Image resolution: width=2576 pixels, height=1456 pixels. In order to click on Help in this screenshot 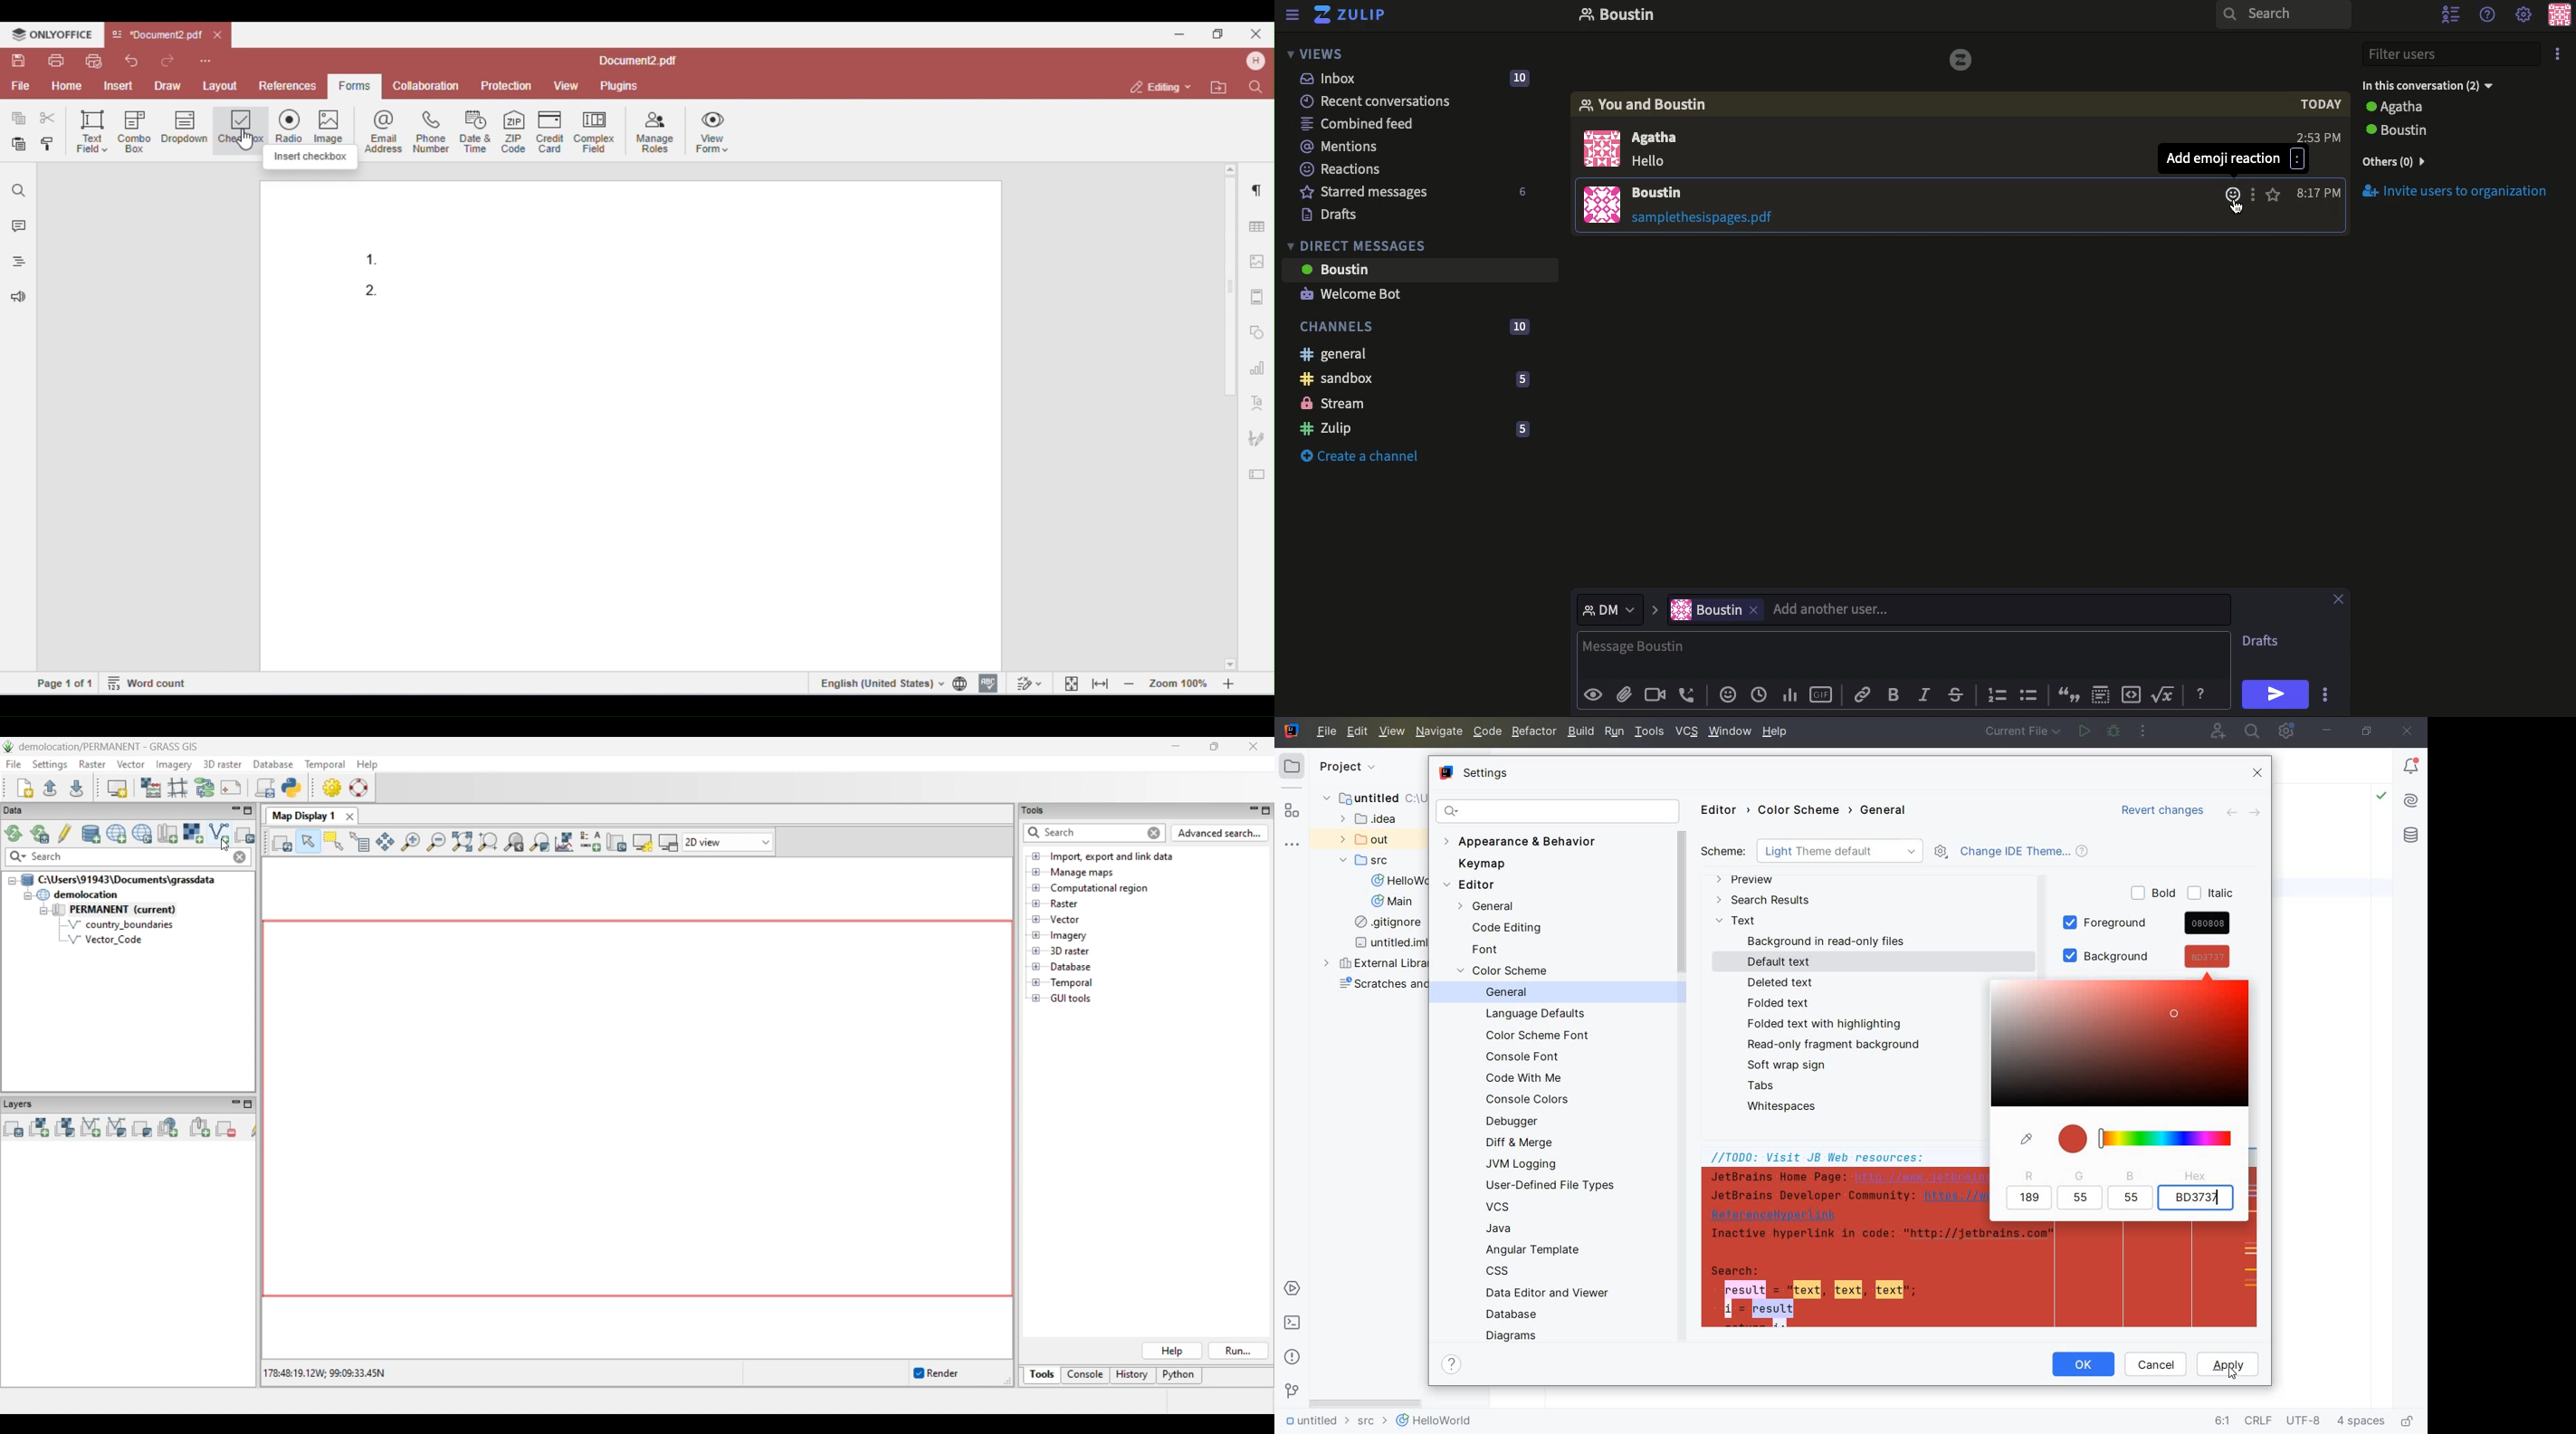, I will do `click(2201, 693)`.